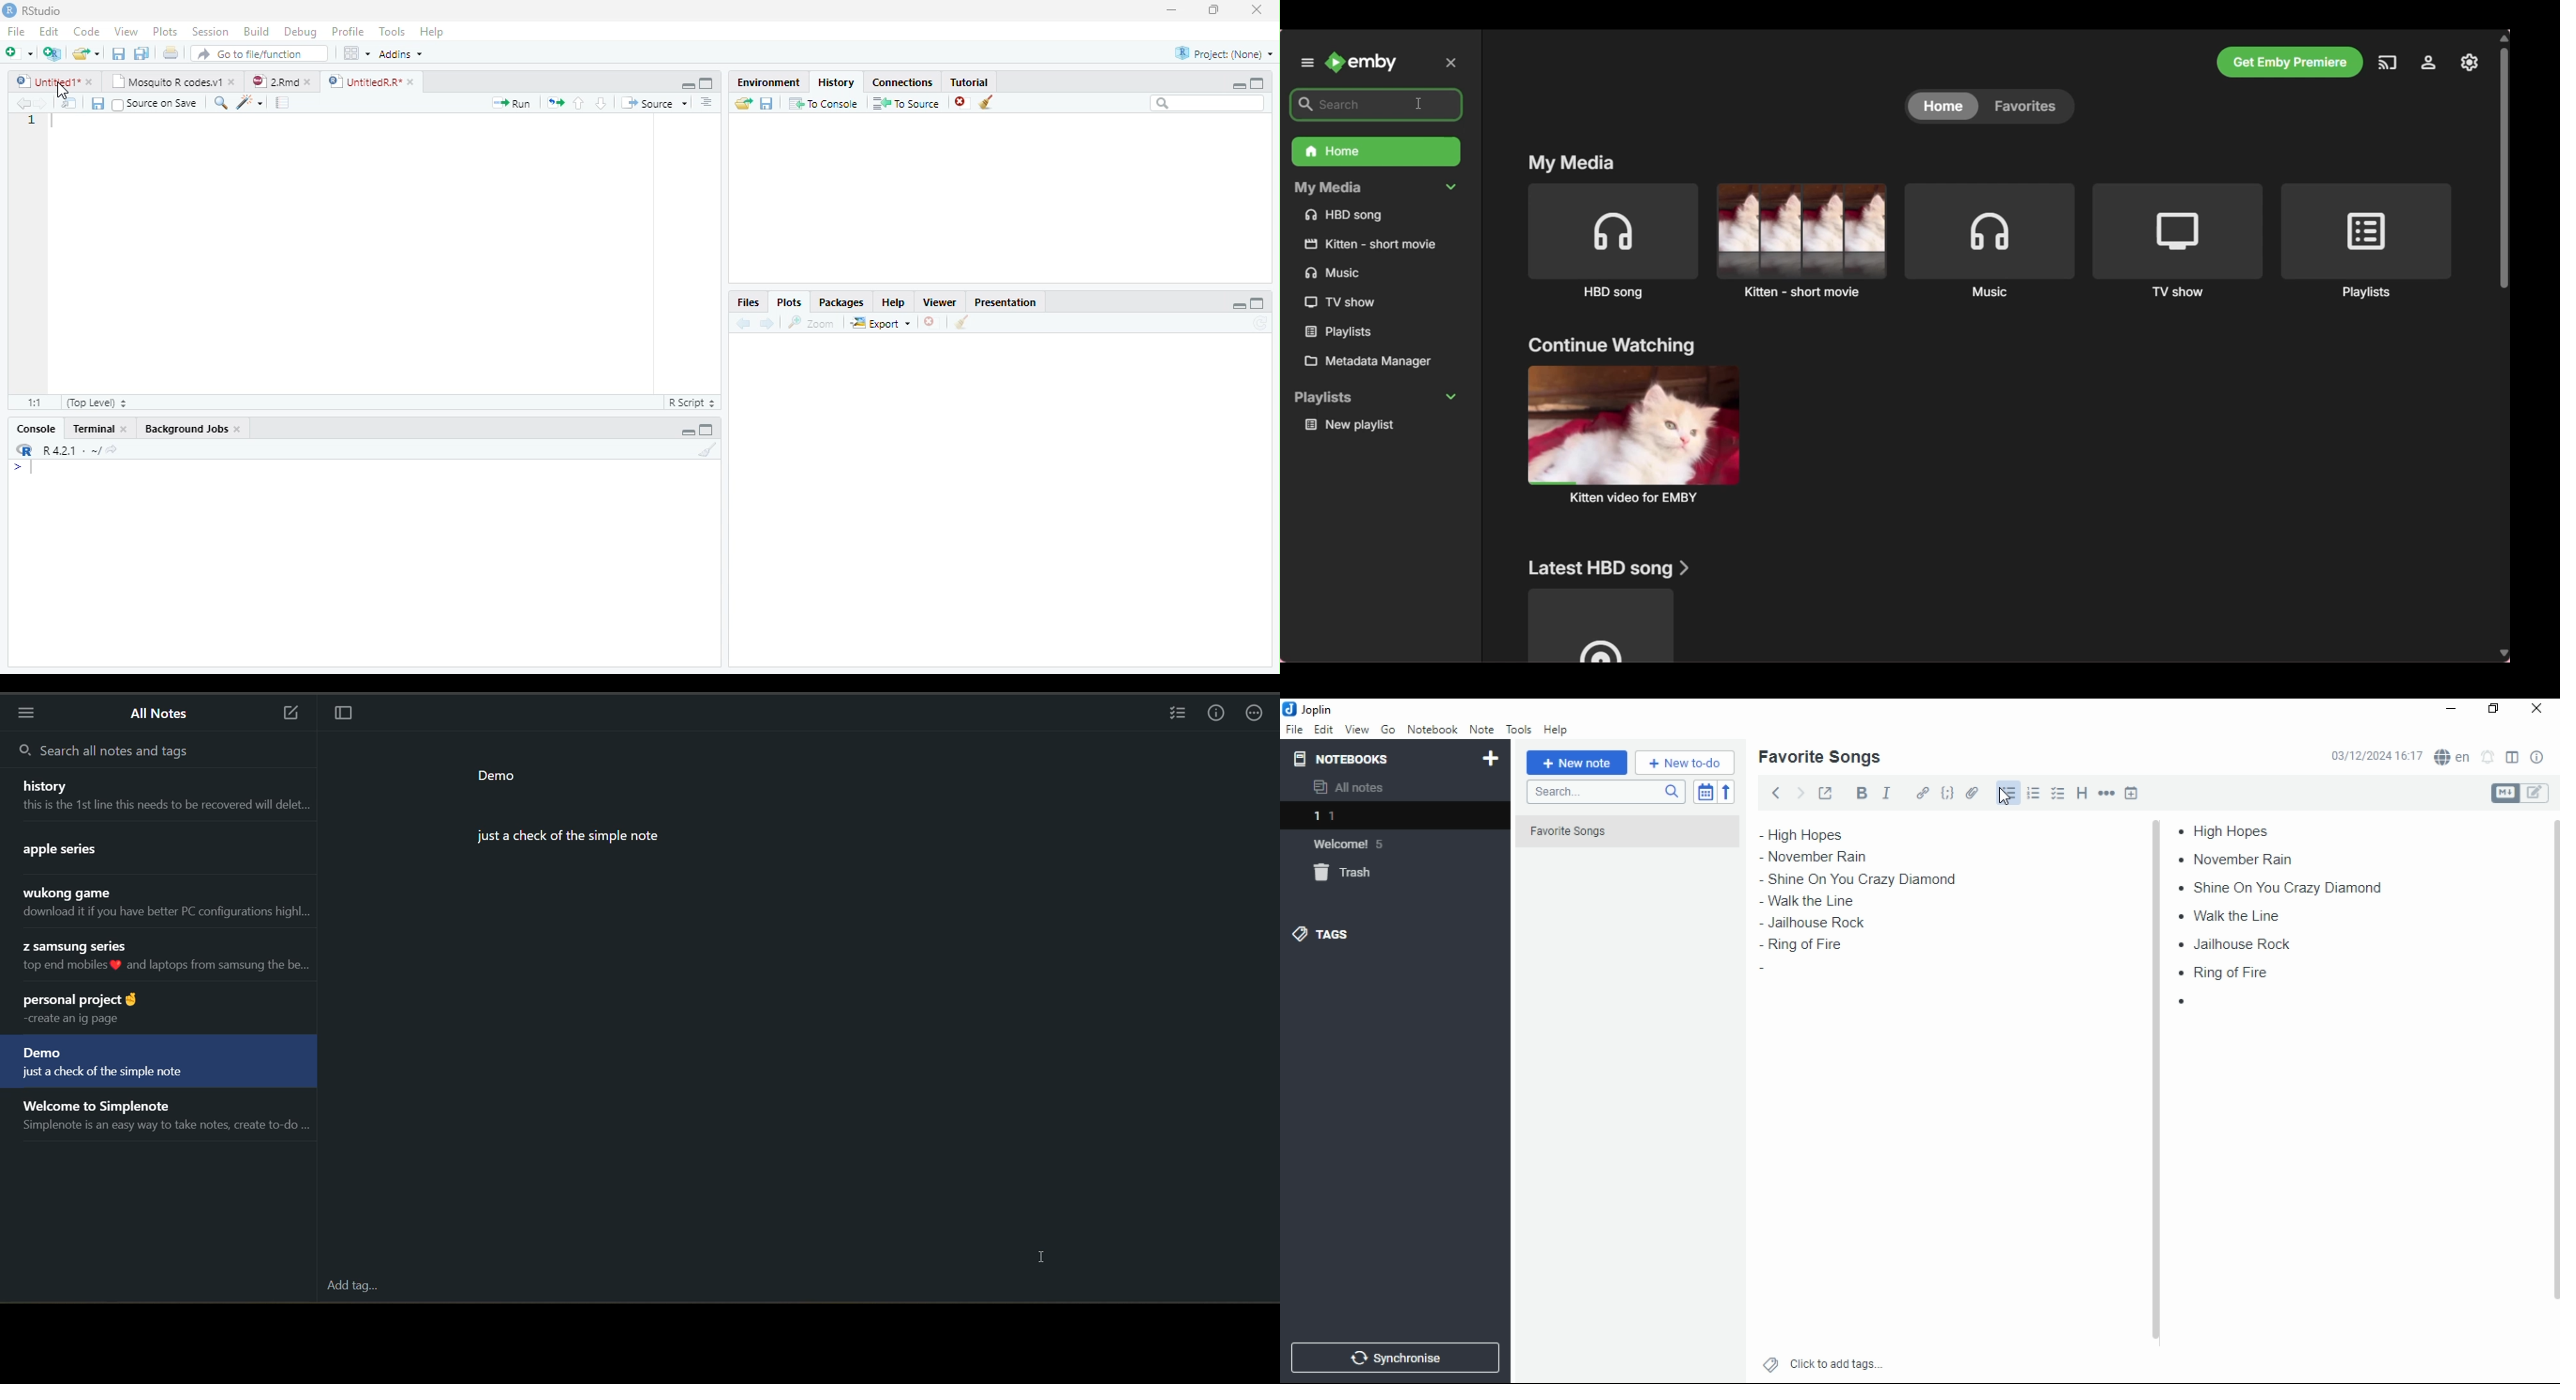 The image size is (2576, 1400). Describe the element at coordinates (254, 33) in the screenshot. I see `Build` at that location.